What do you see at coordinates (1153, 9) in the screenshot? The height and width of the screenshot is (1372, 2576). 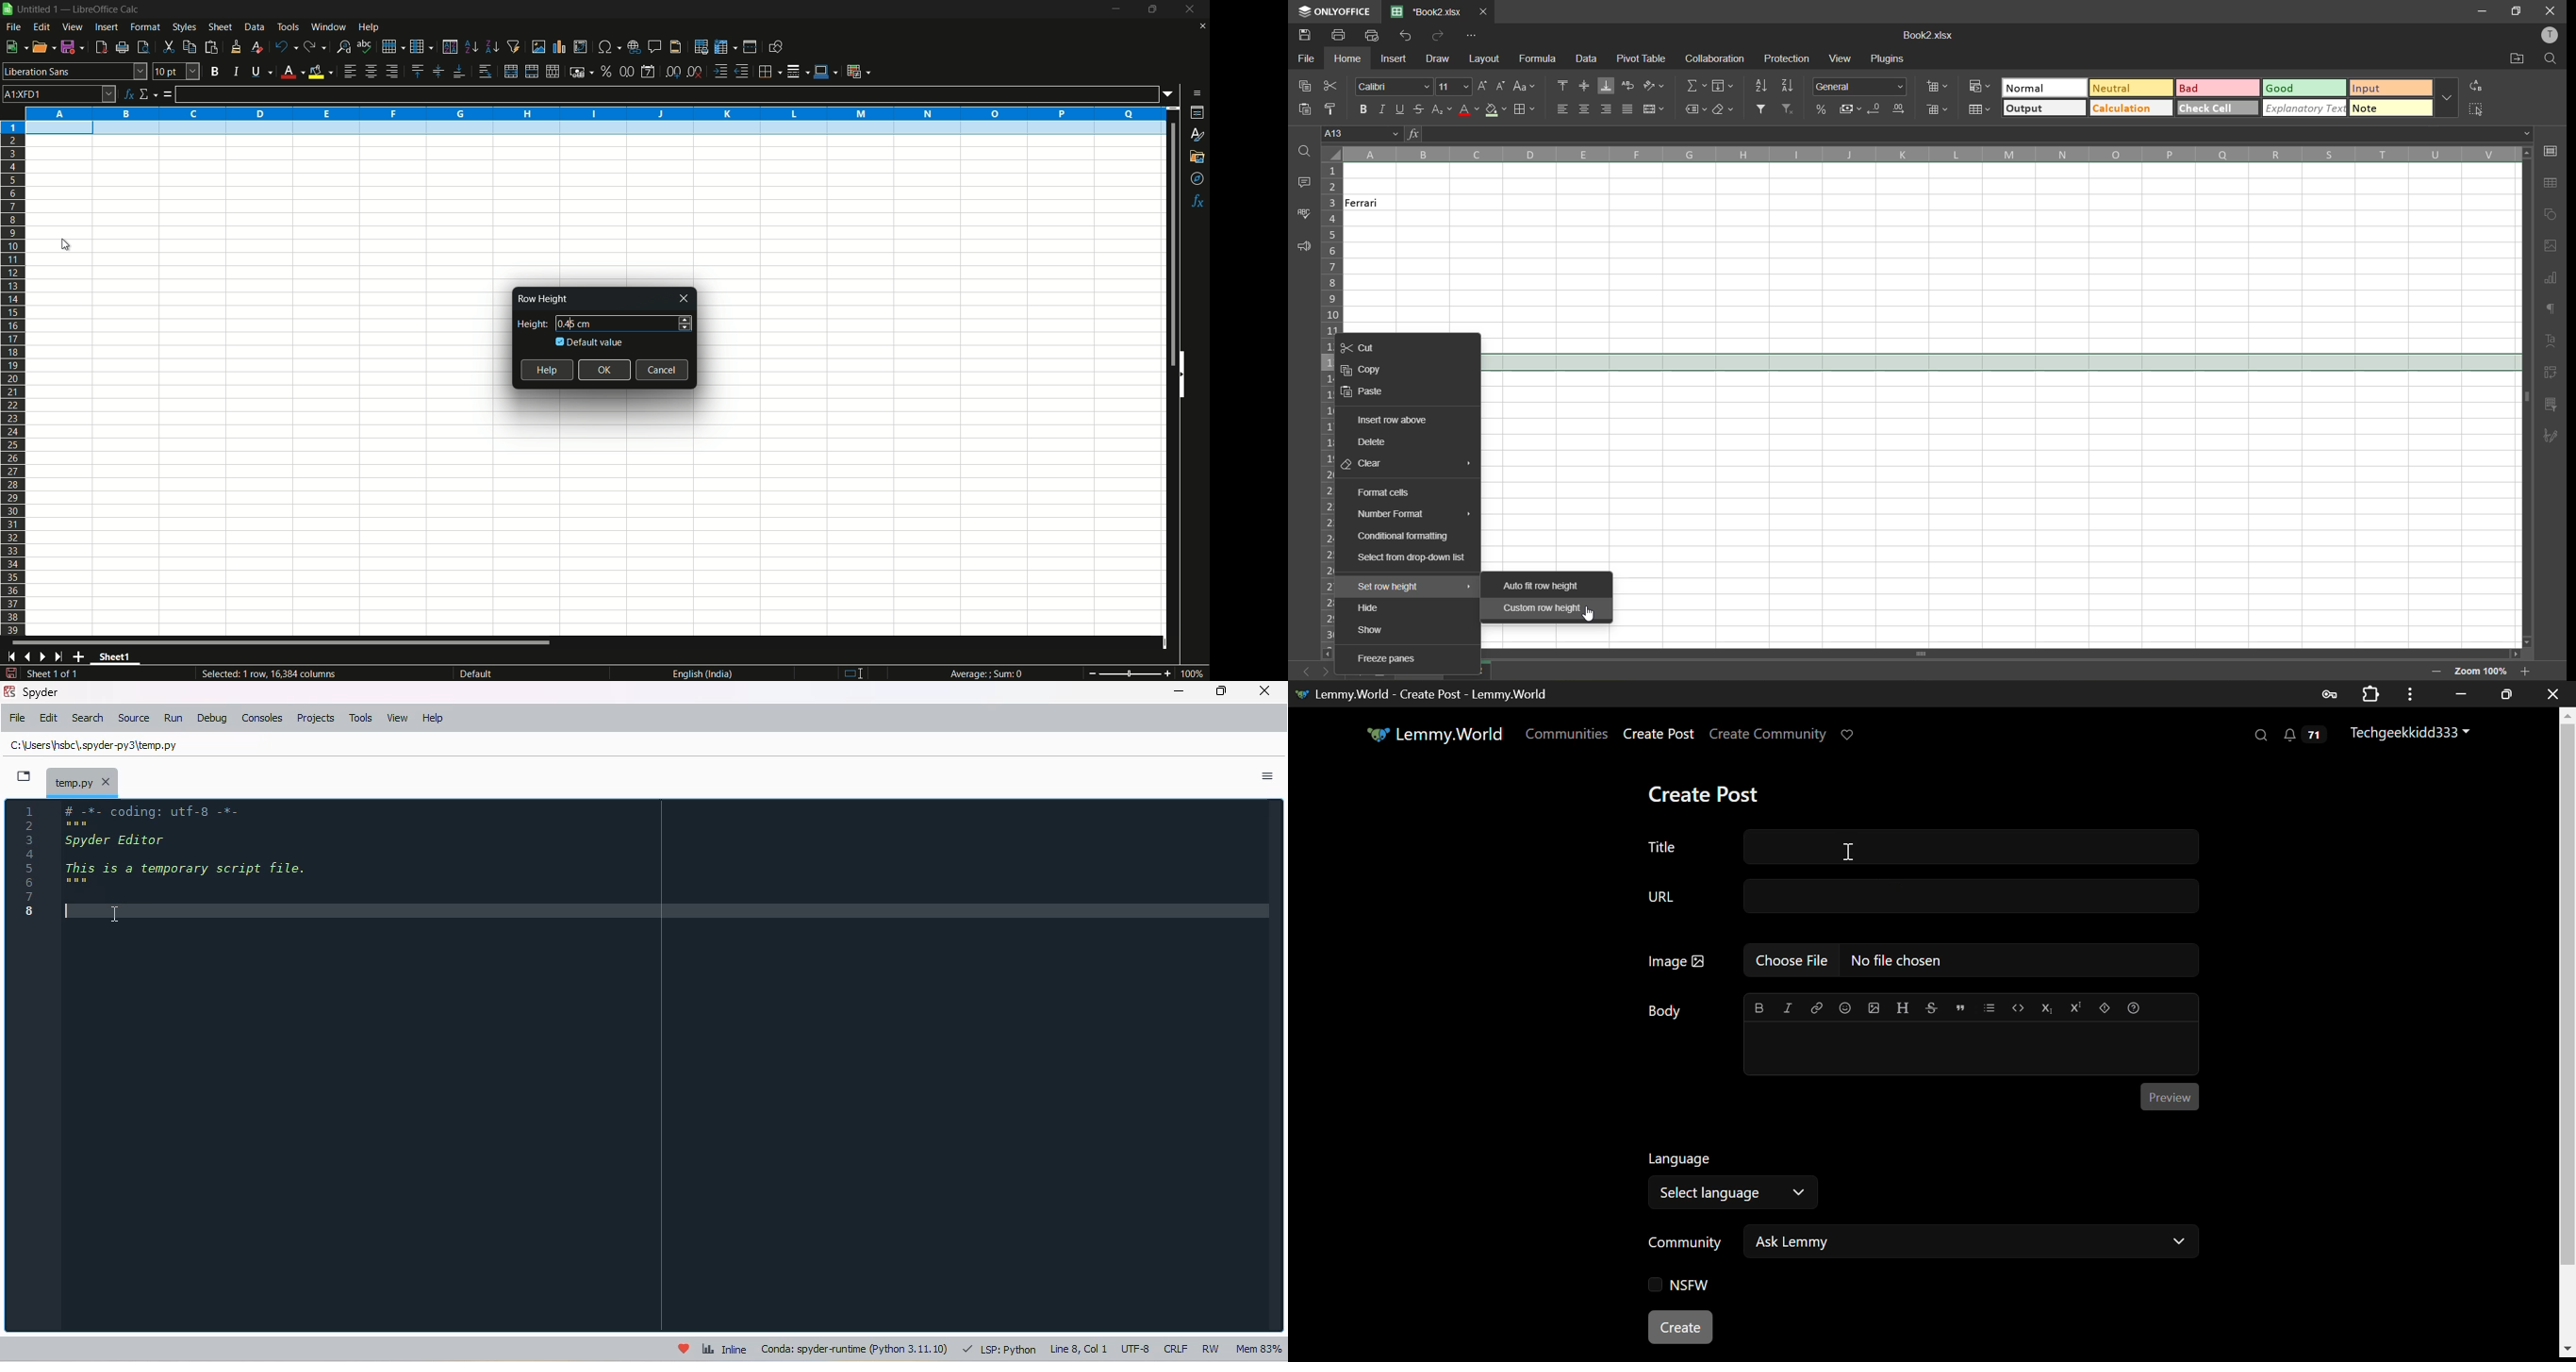 I see `maximize or restore` at bounding box center [1153, 9].